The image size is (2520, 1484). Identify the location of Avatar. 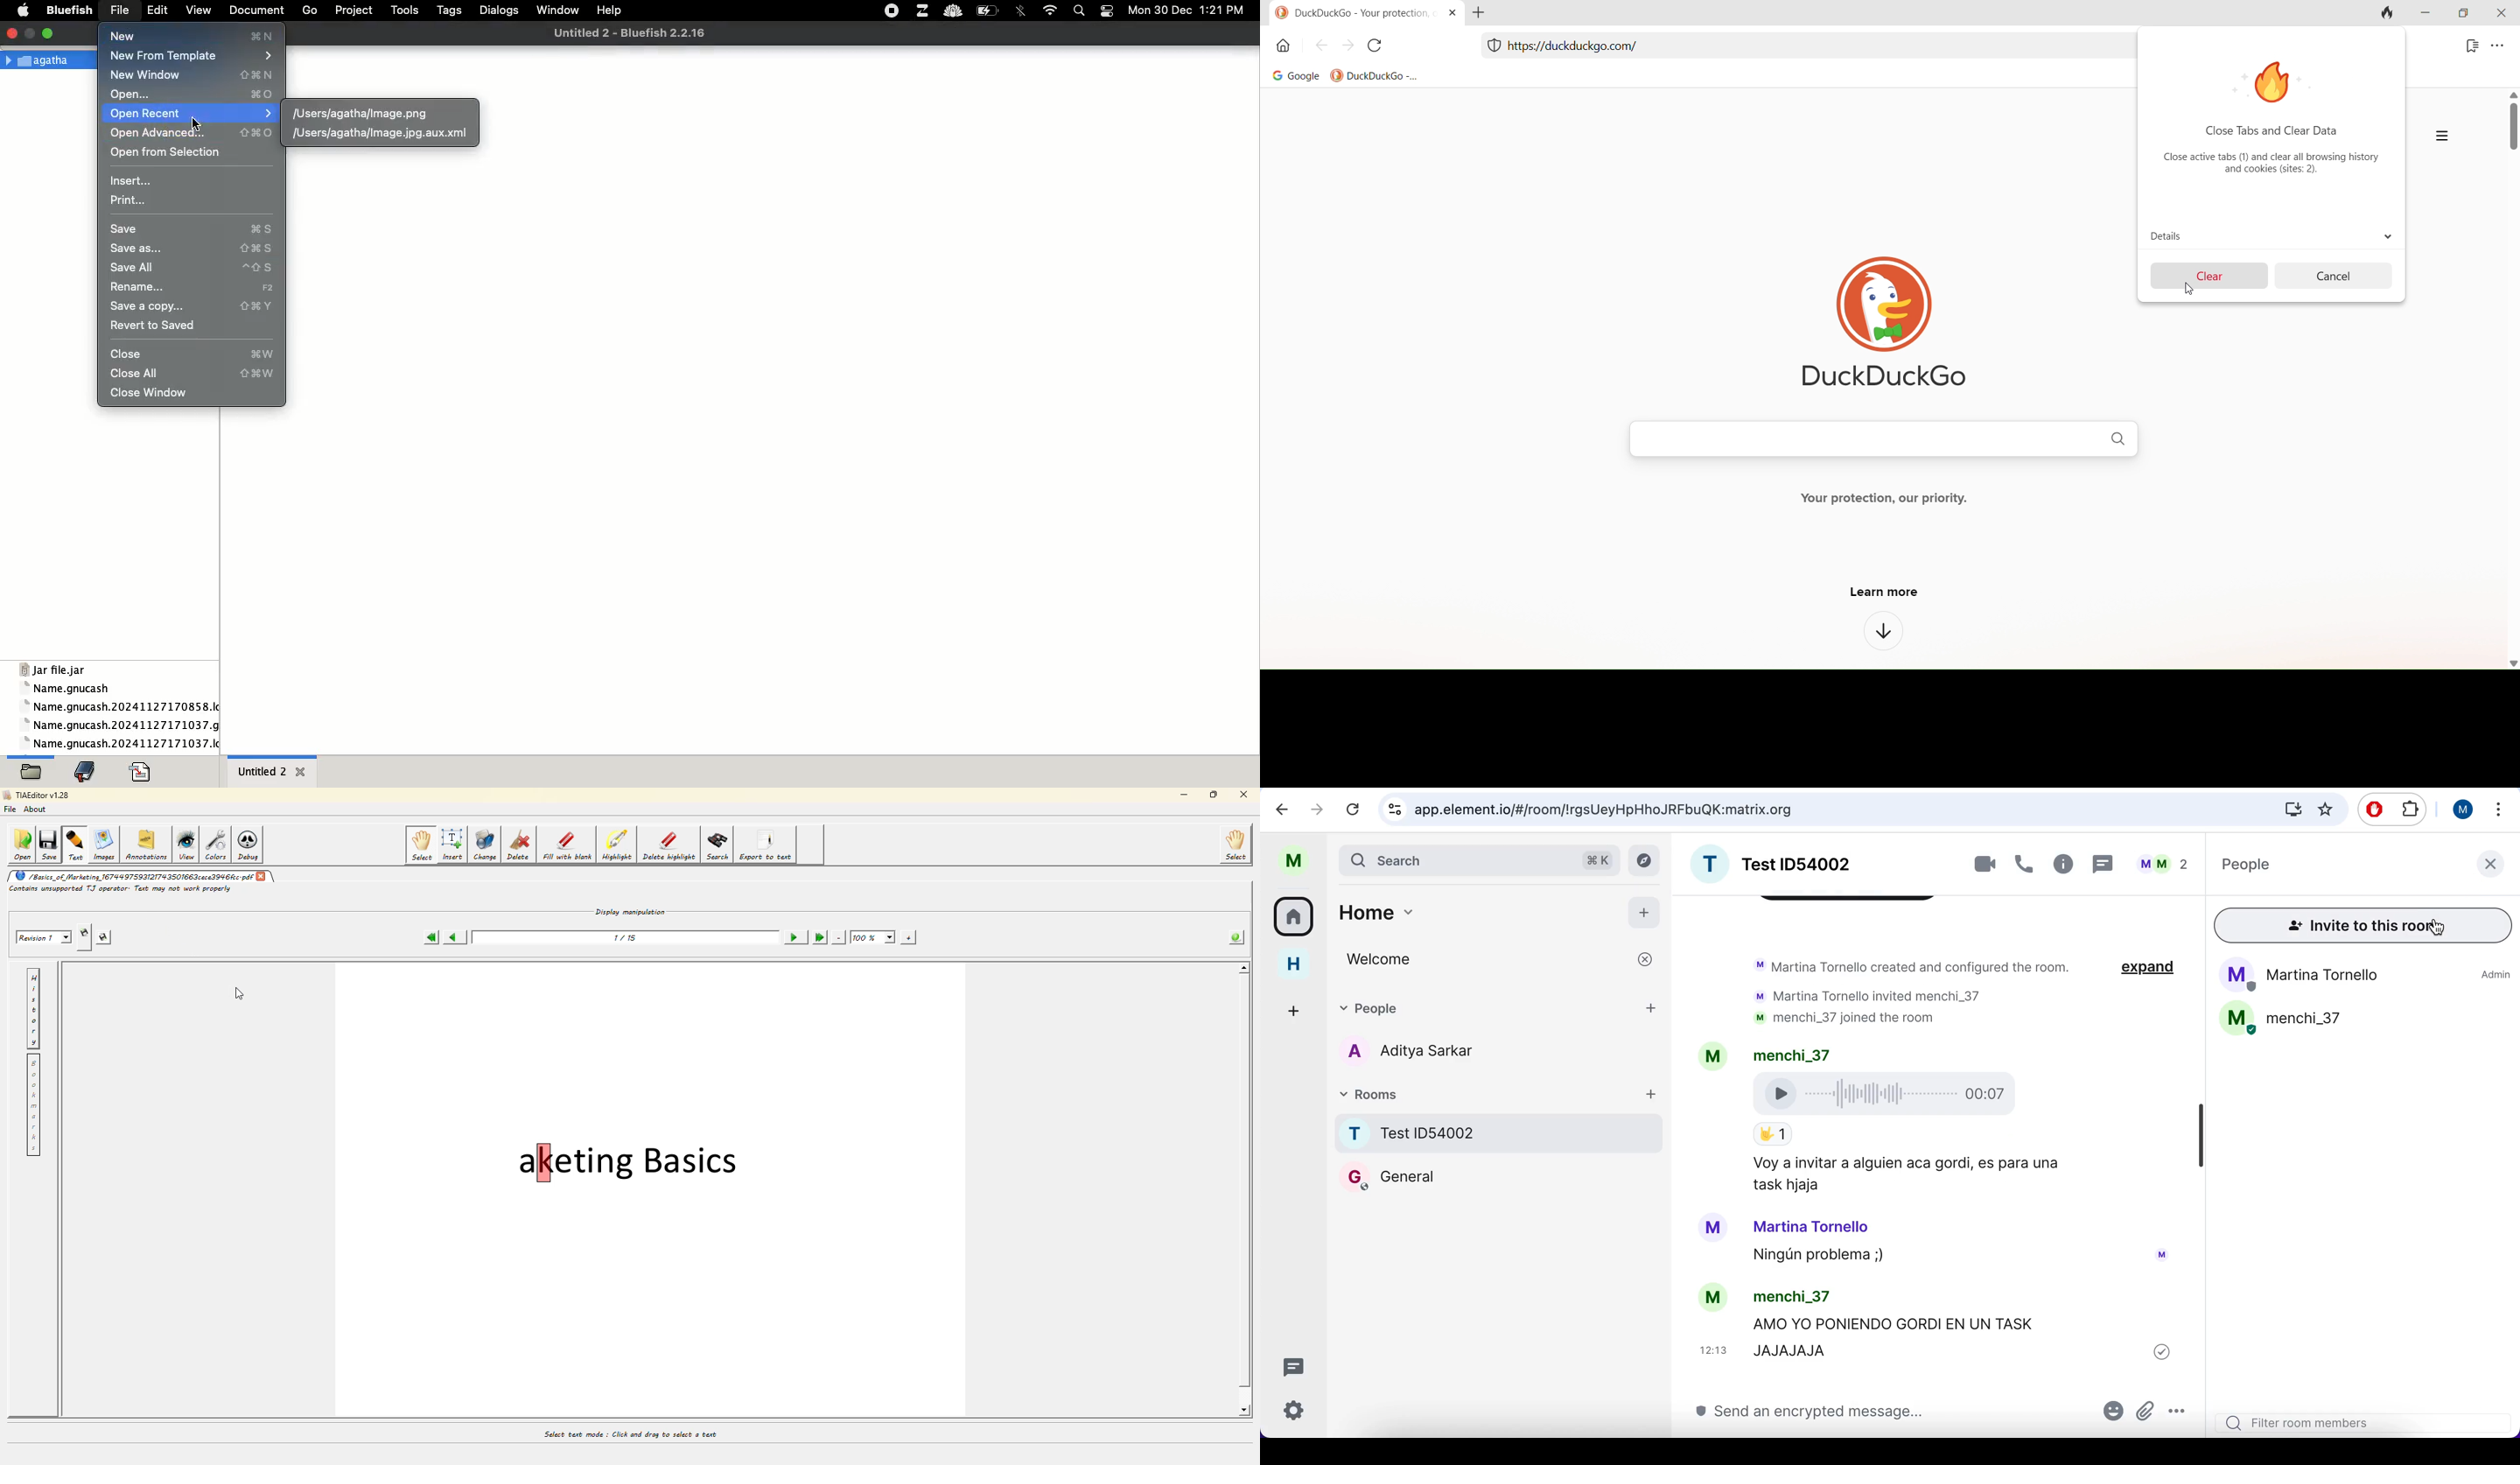
(1713, 1297).